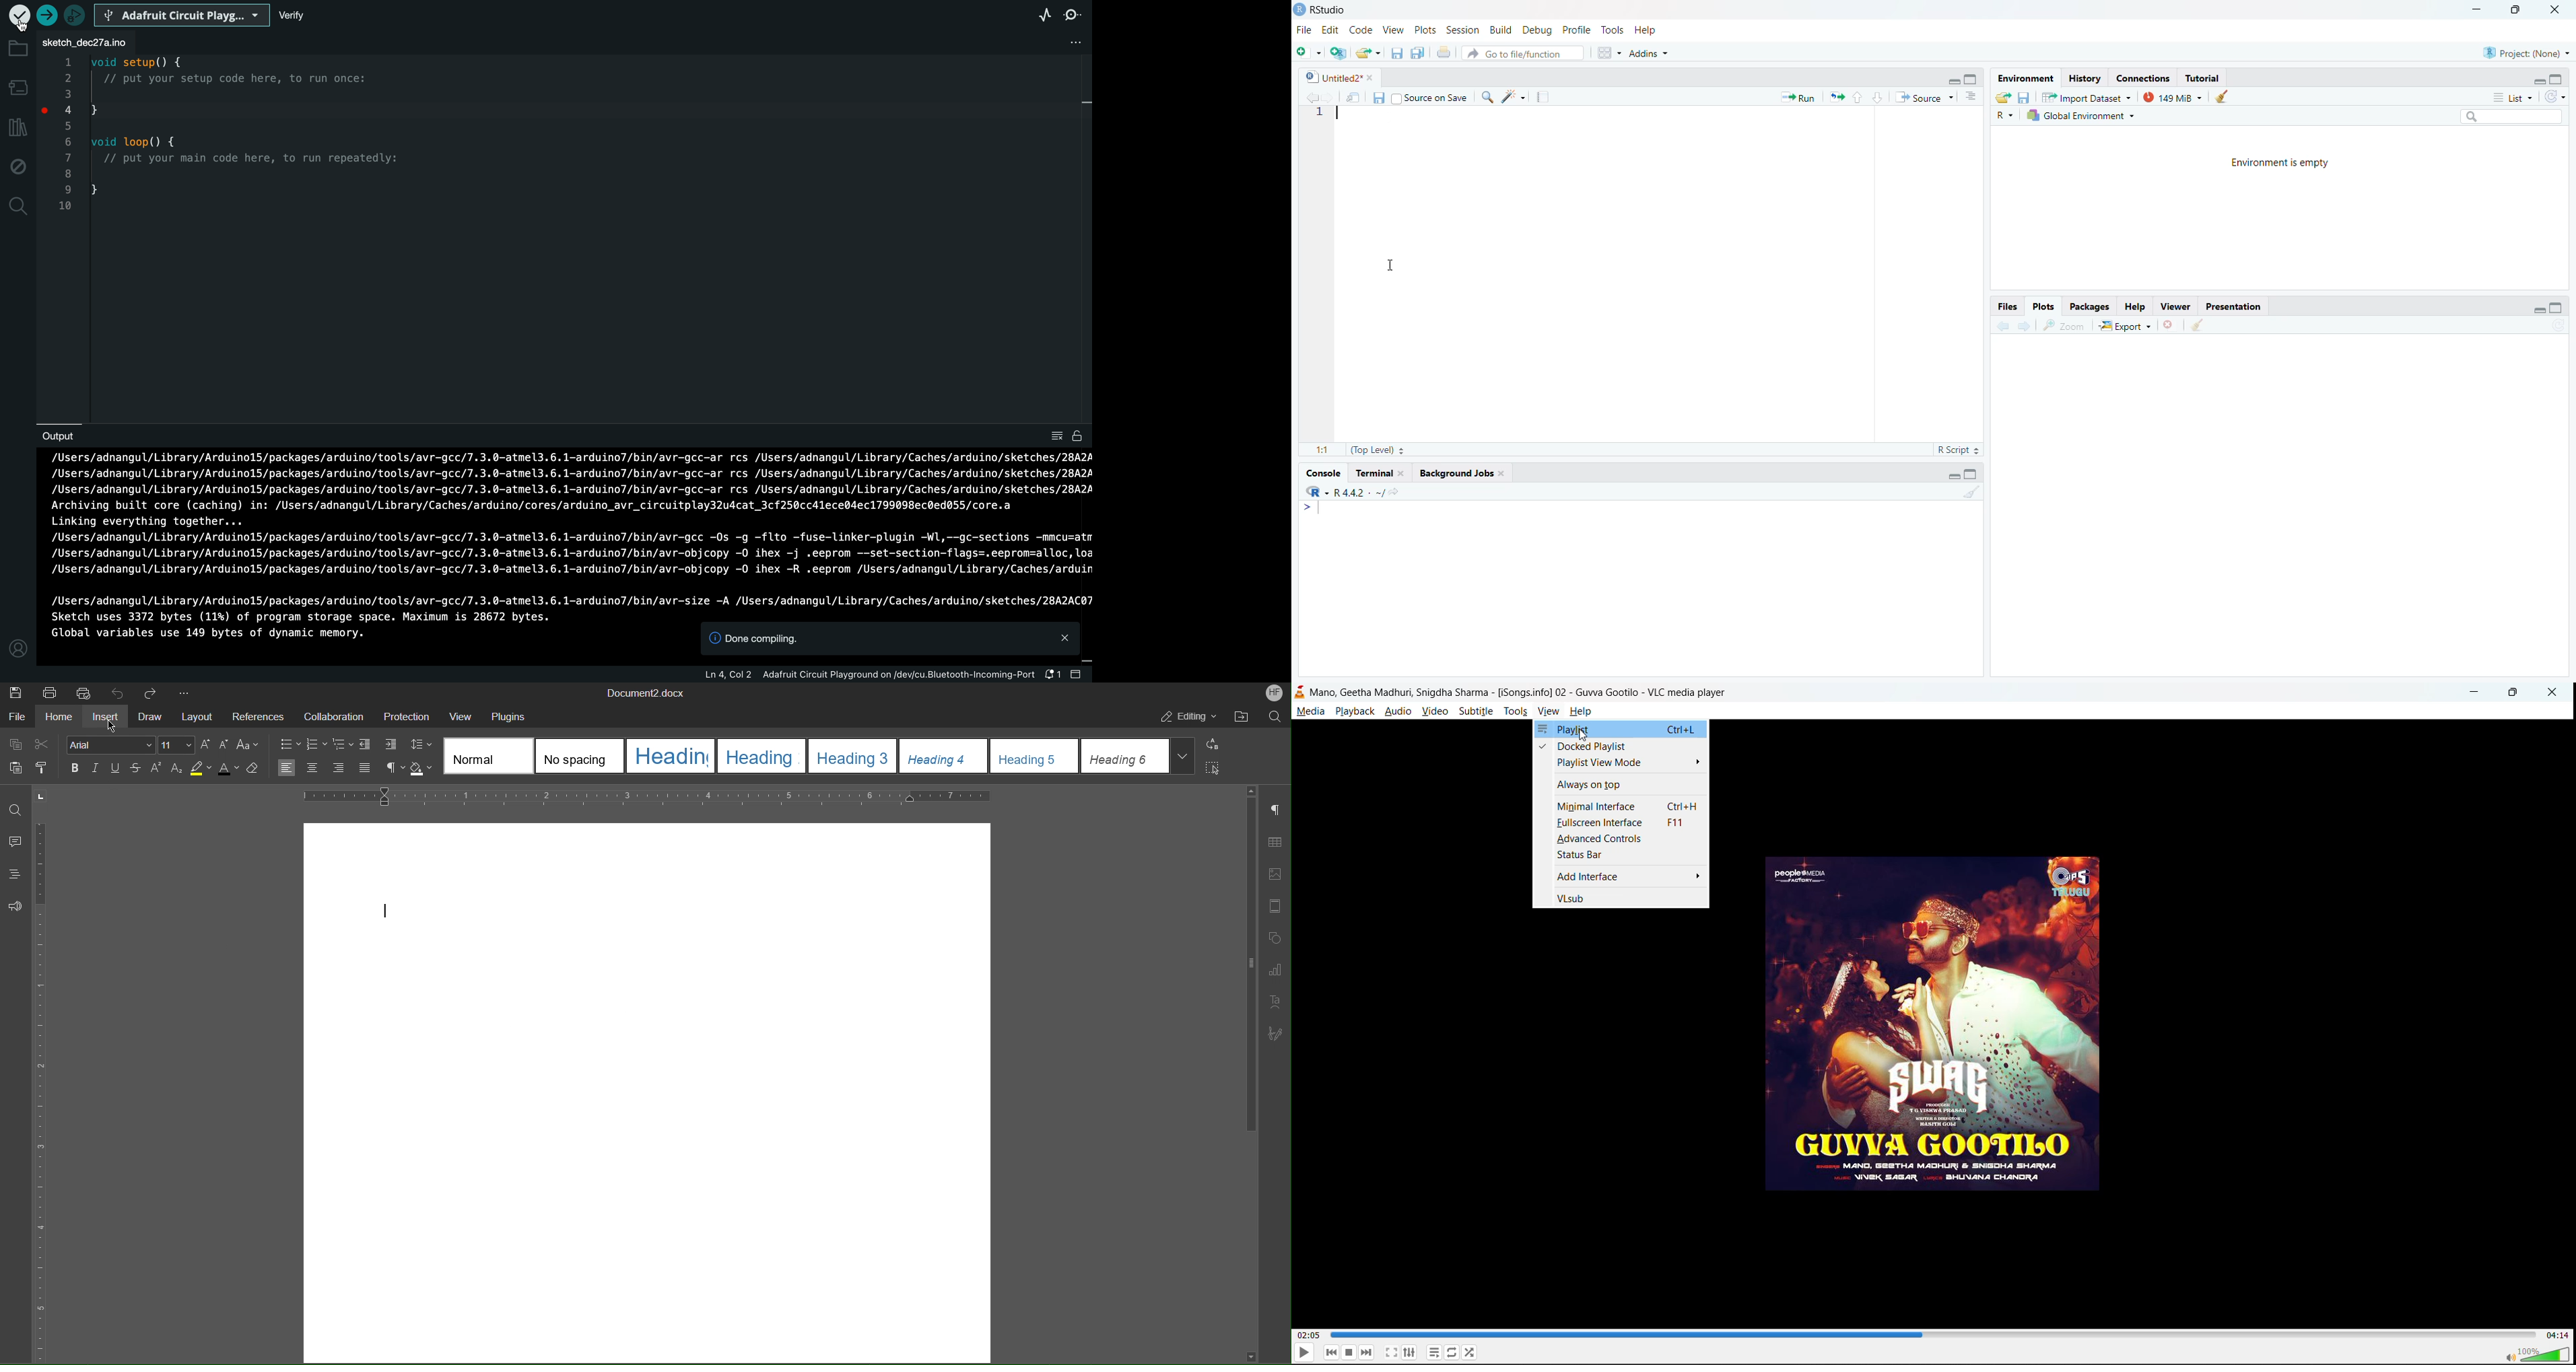 This screenshot has width=2576, height=1372. Describe the element at coordinates (1535, 31) in the screenshot. I see `Debug` at that location.